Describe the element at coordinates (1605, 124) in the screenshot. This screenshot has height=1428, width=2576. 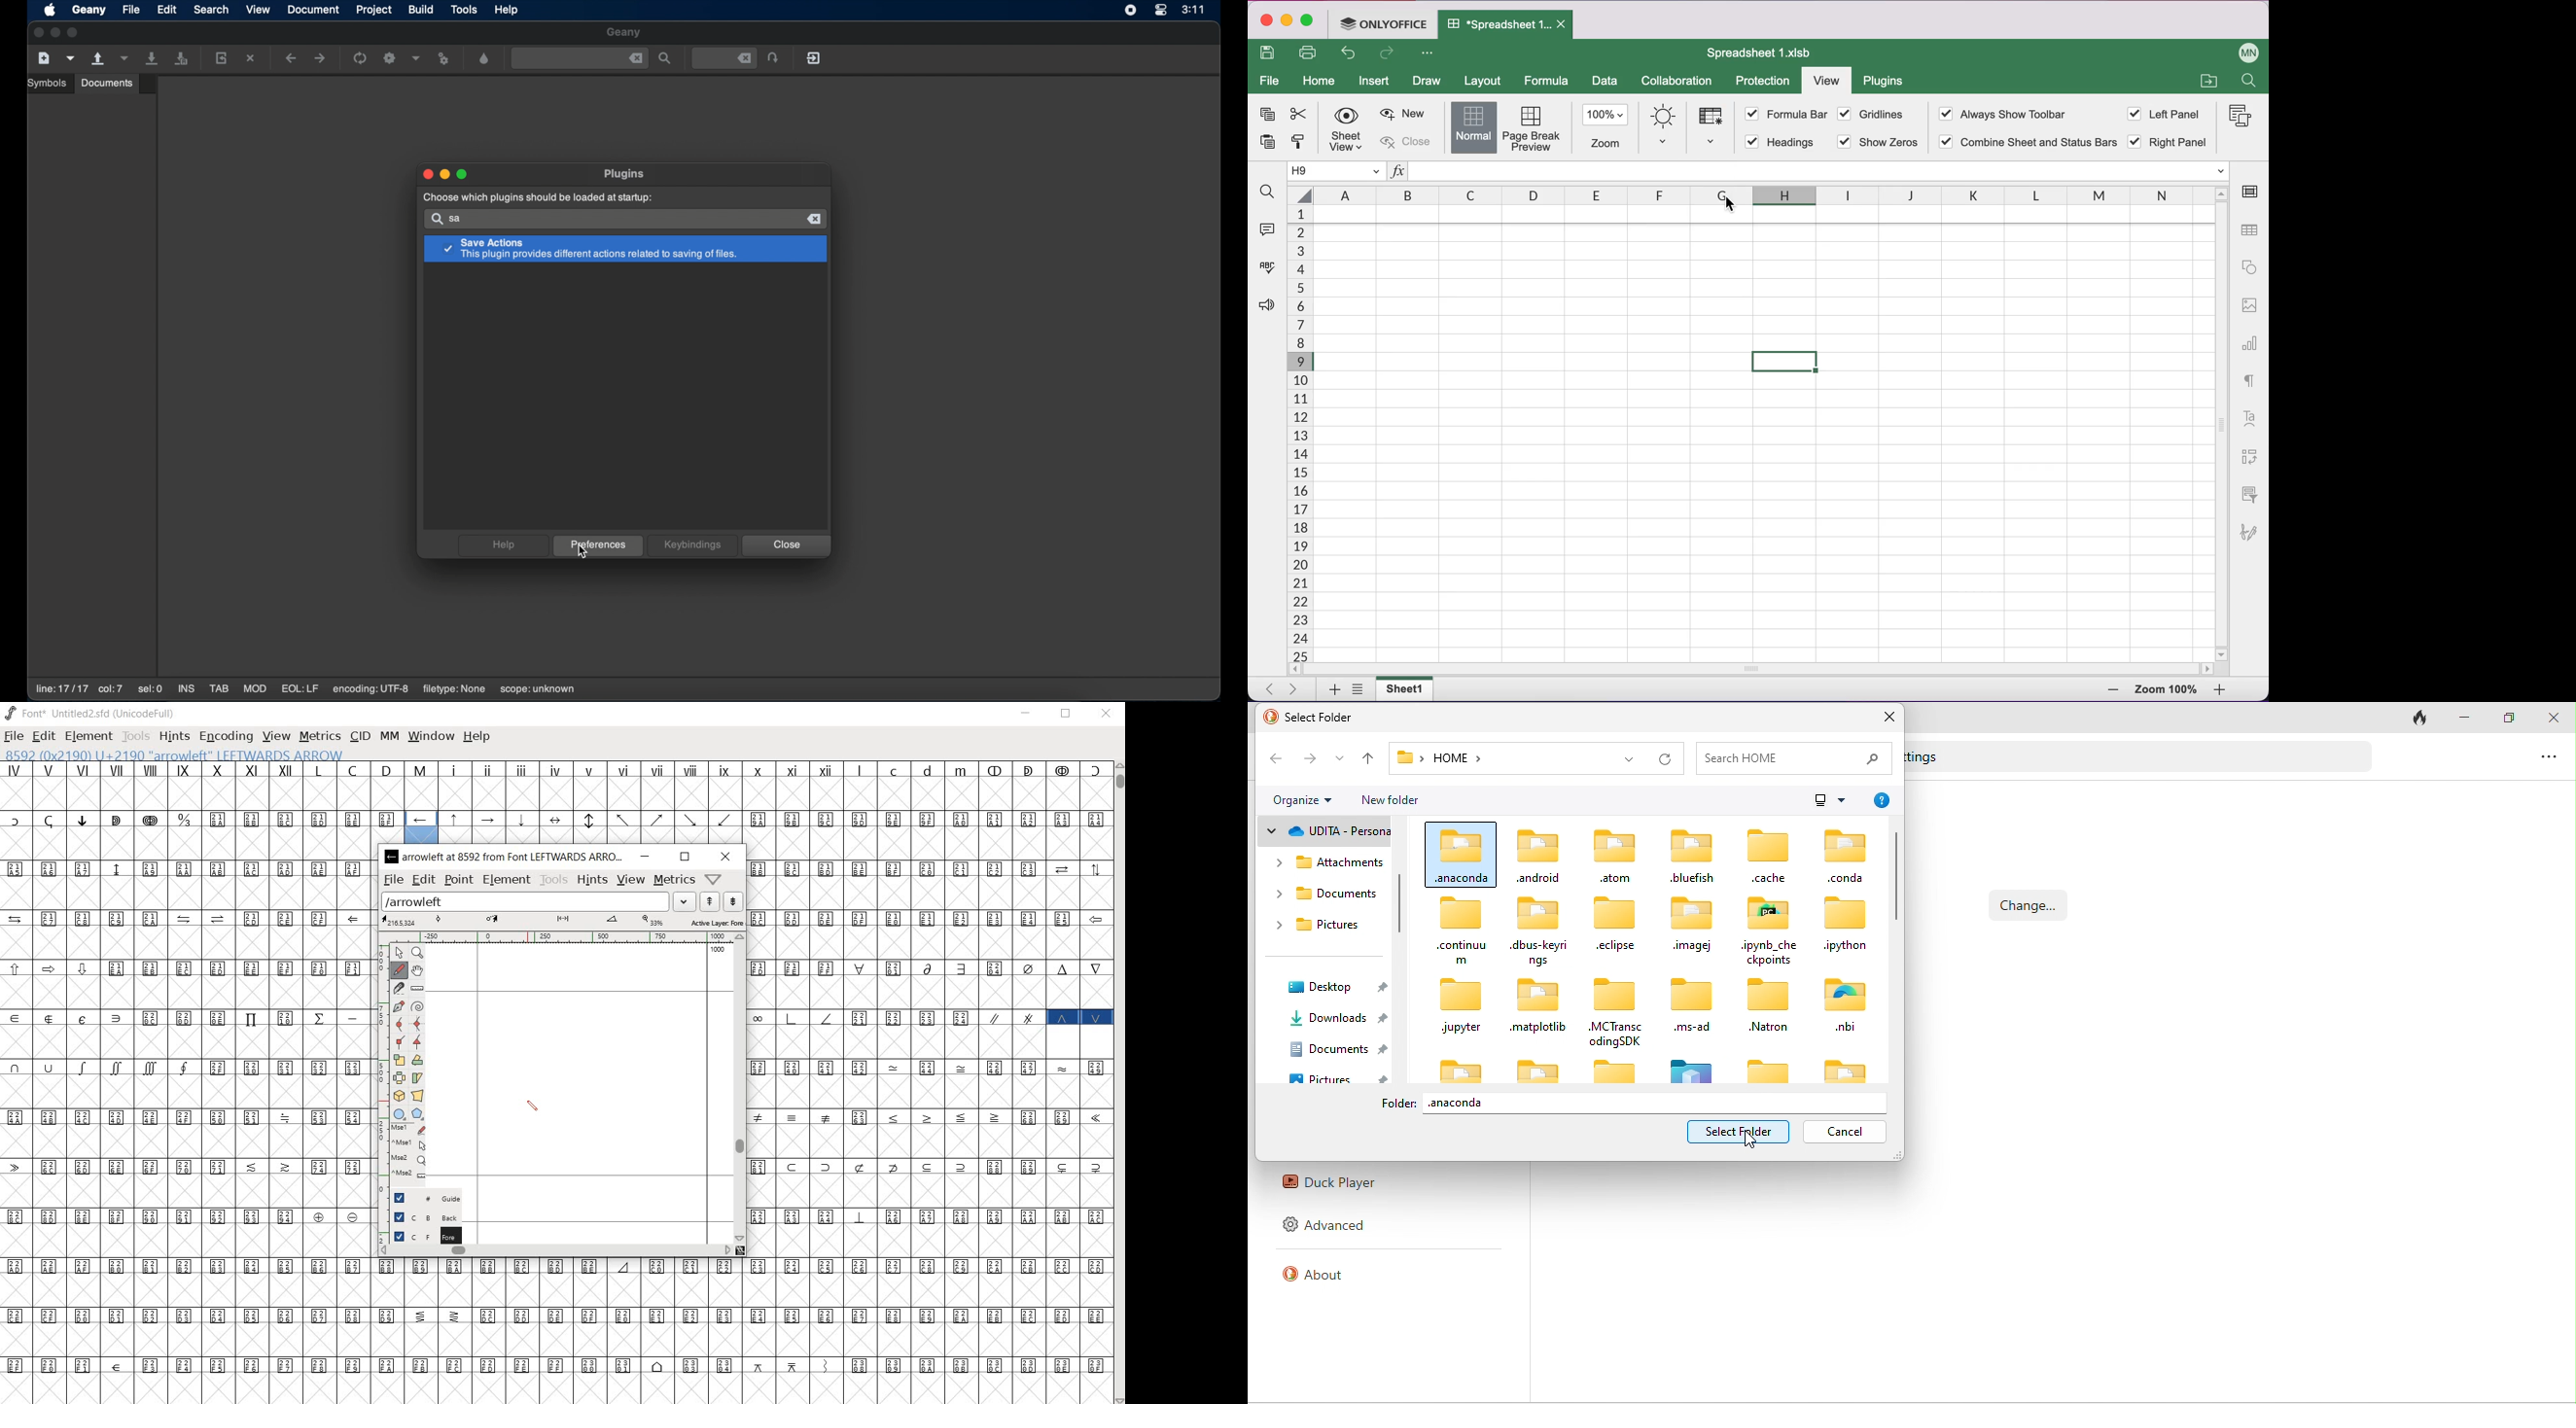
I see `recommended chart` at that location.